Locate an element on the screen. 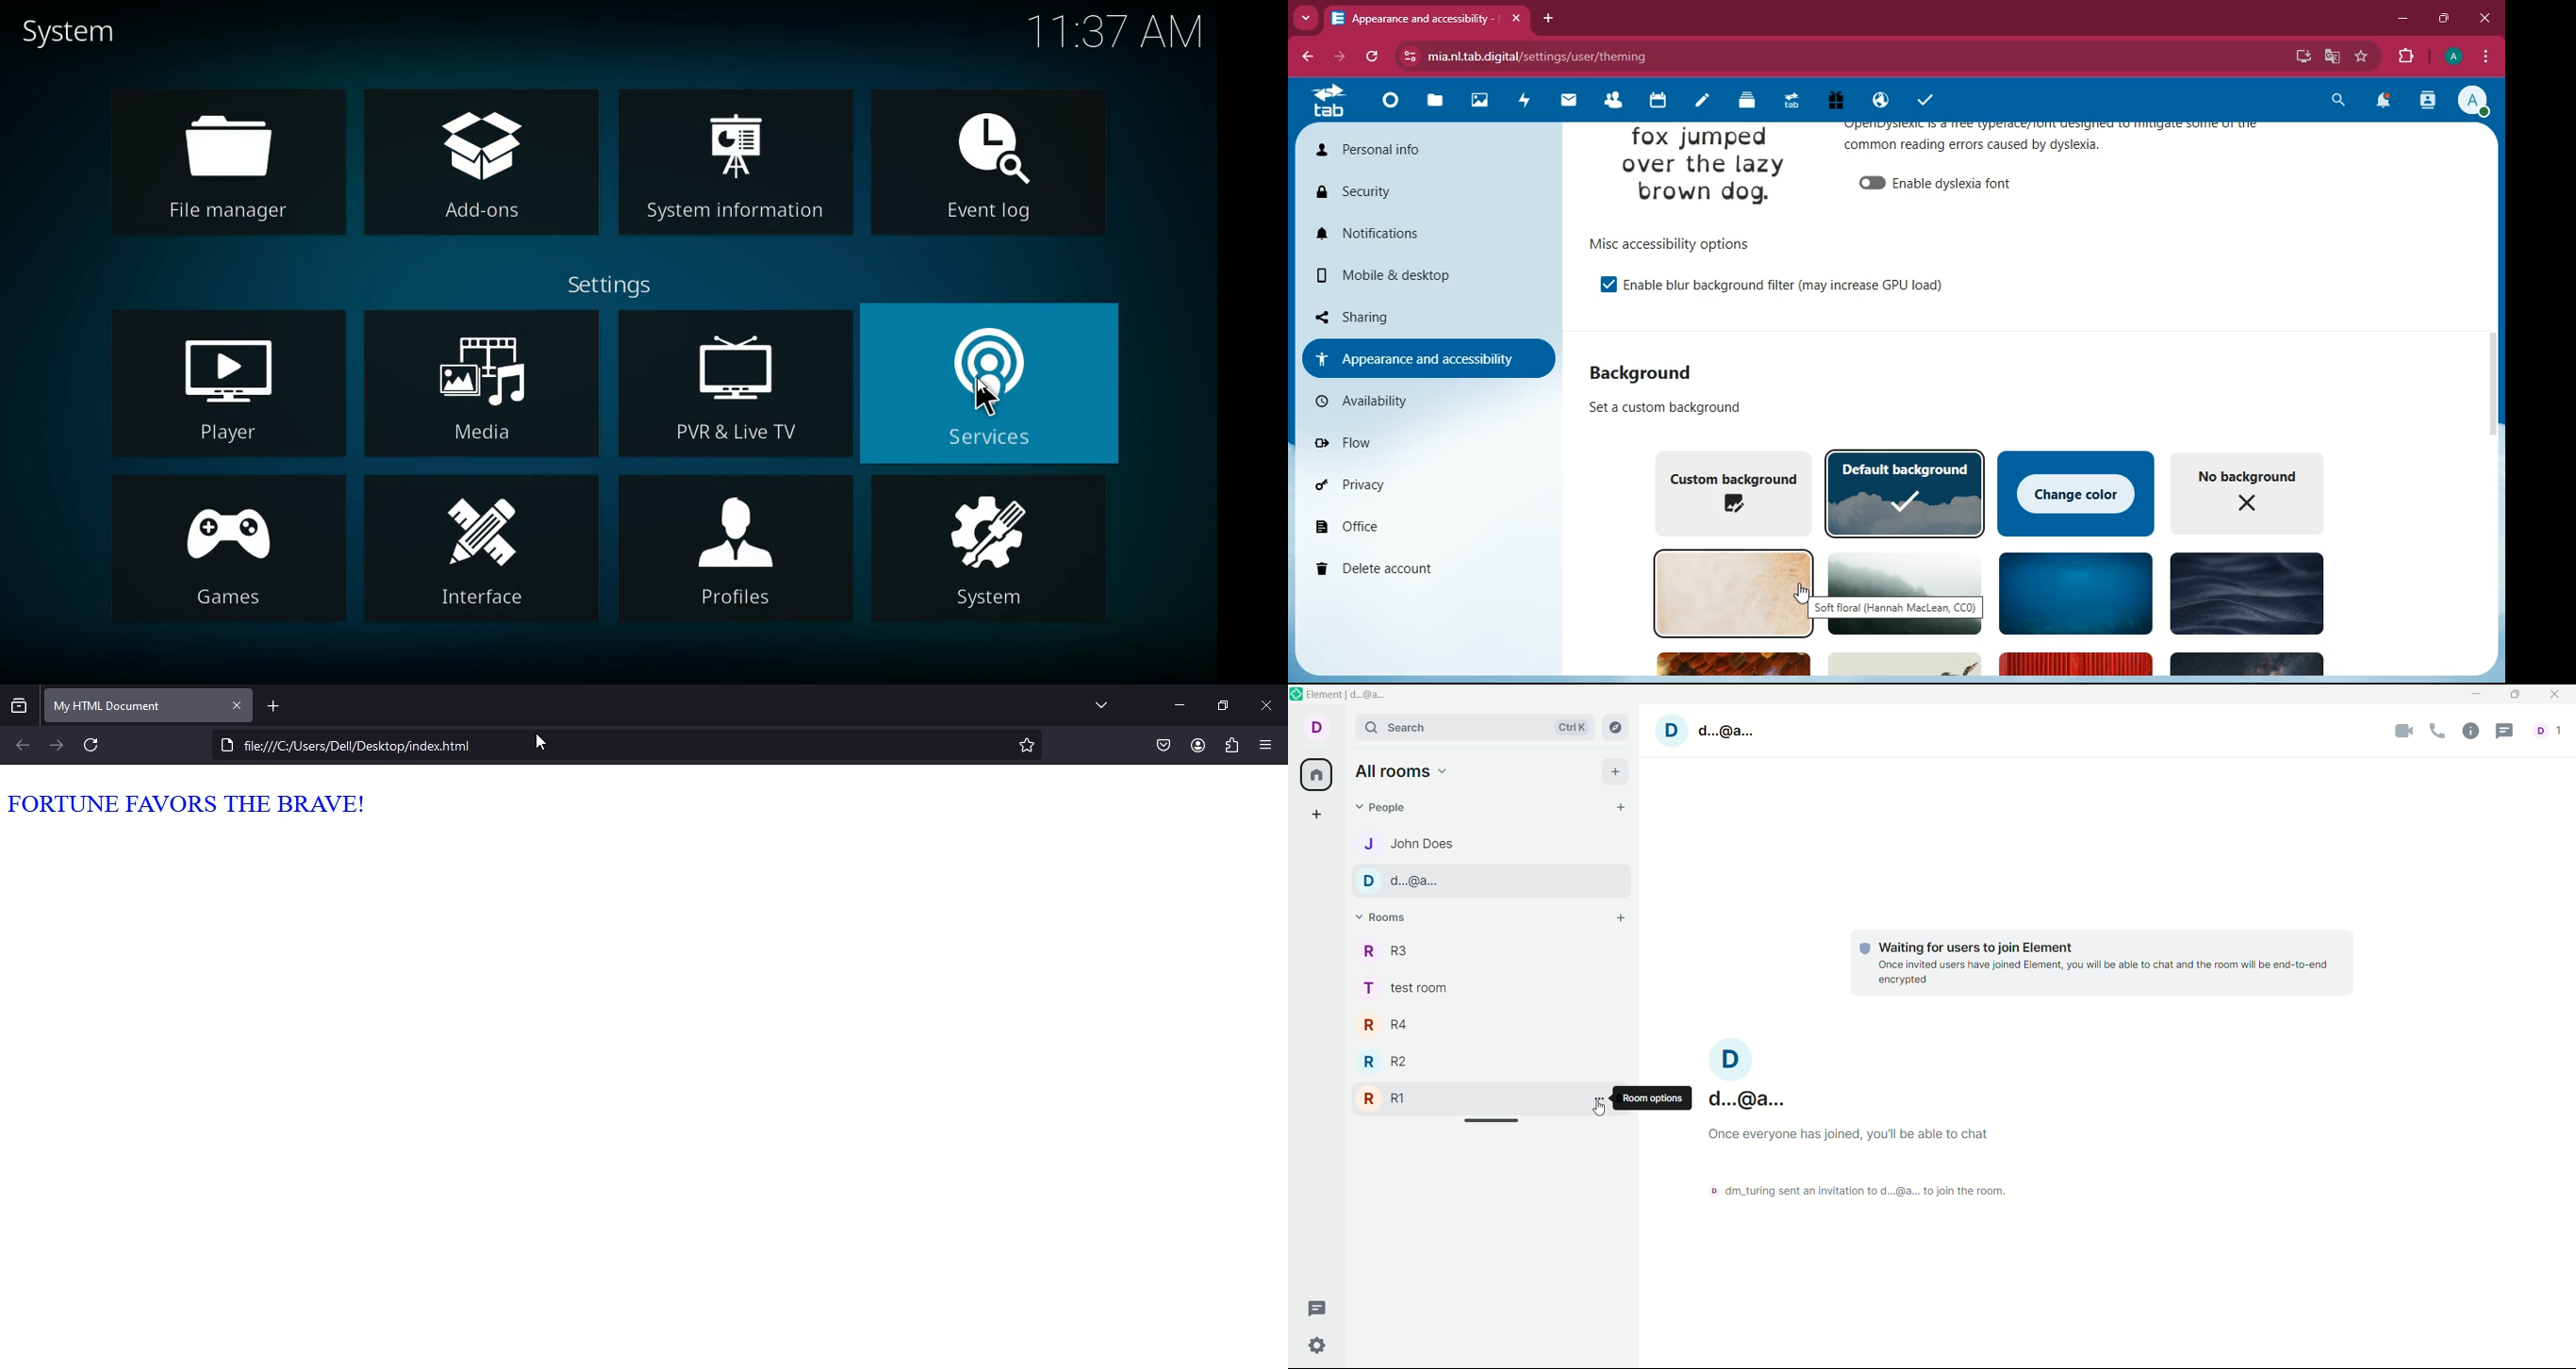  settings is located at coordinates (617, 284).